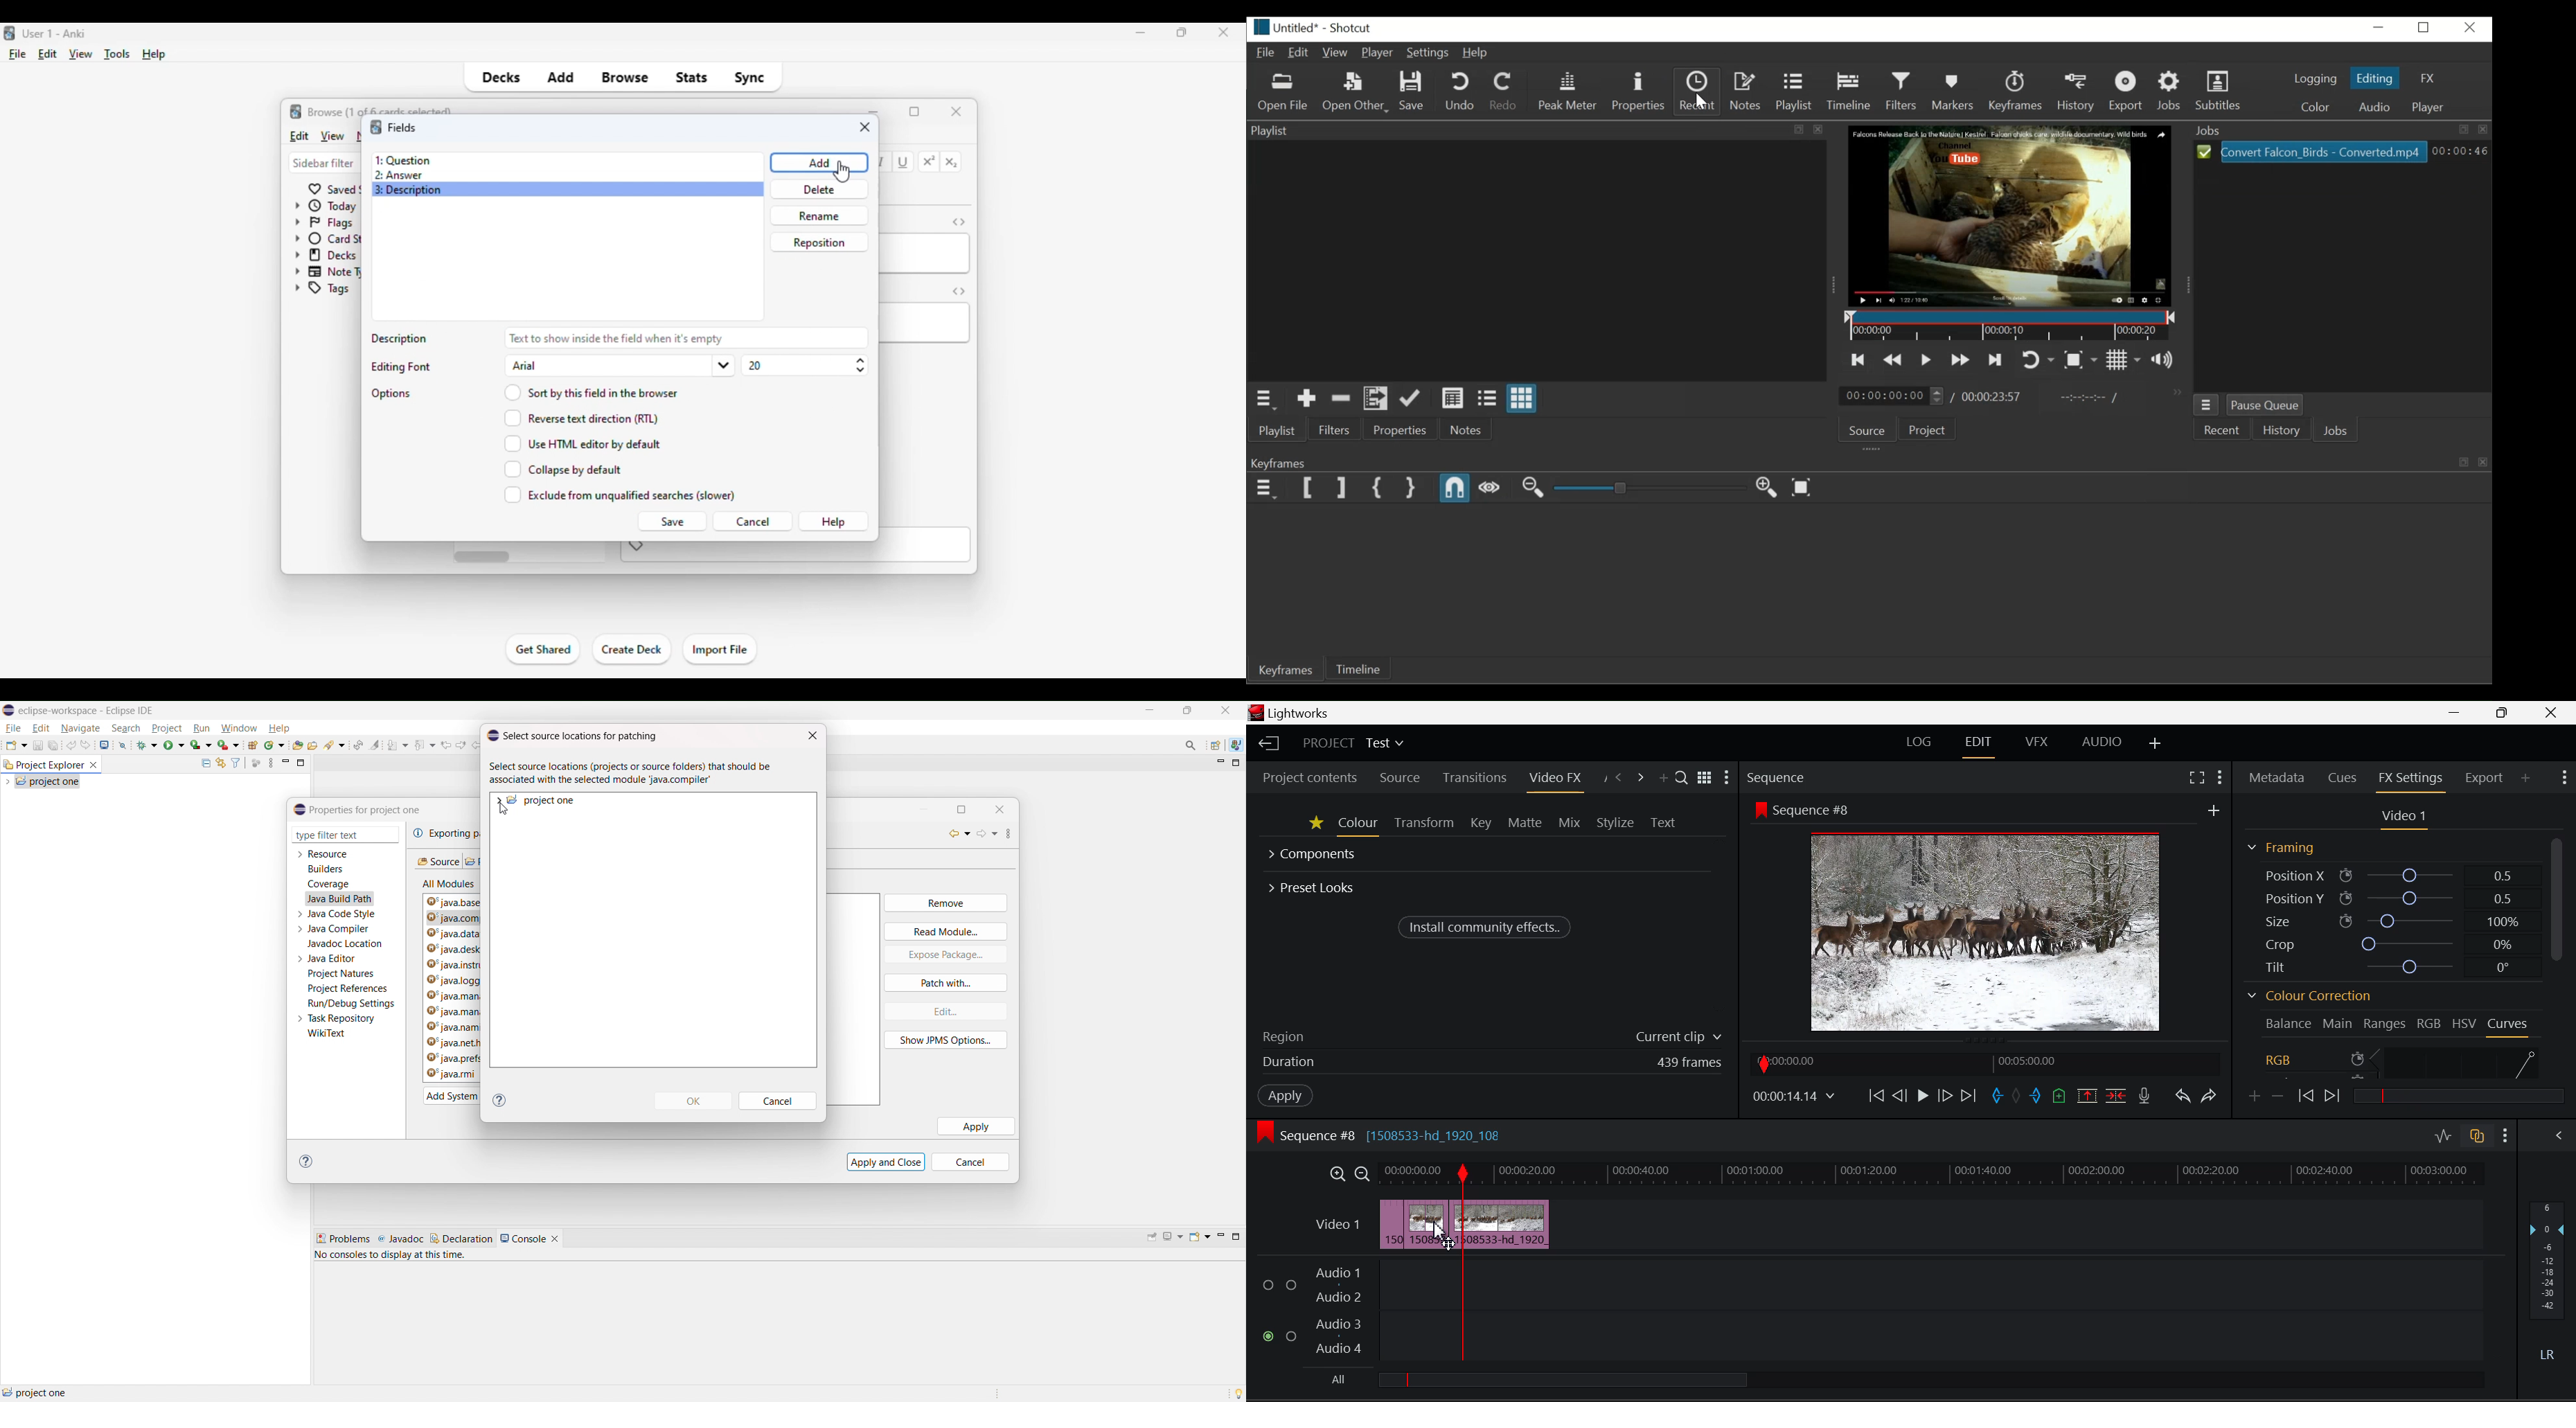  Describe the element at coordinates (86, 711) in the screenshot. I see `eclipse-workspace - Eclipse IDE` at that location.